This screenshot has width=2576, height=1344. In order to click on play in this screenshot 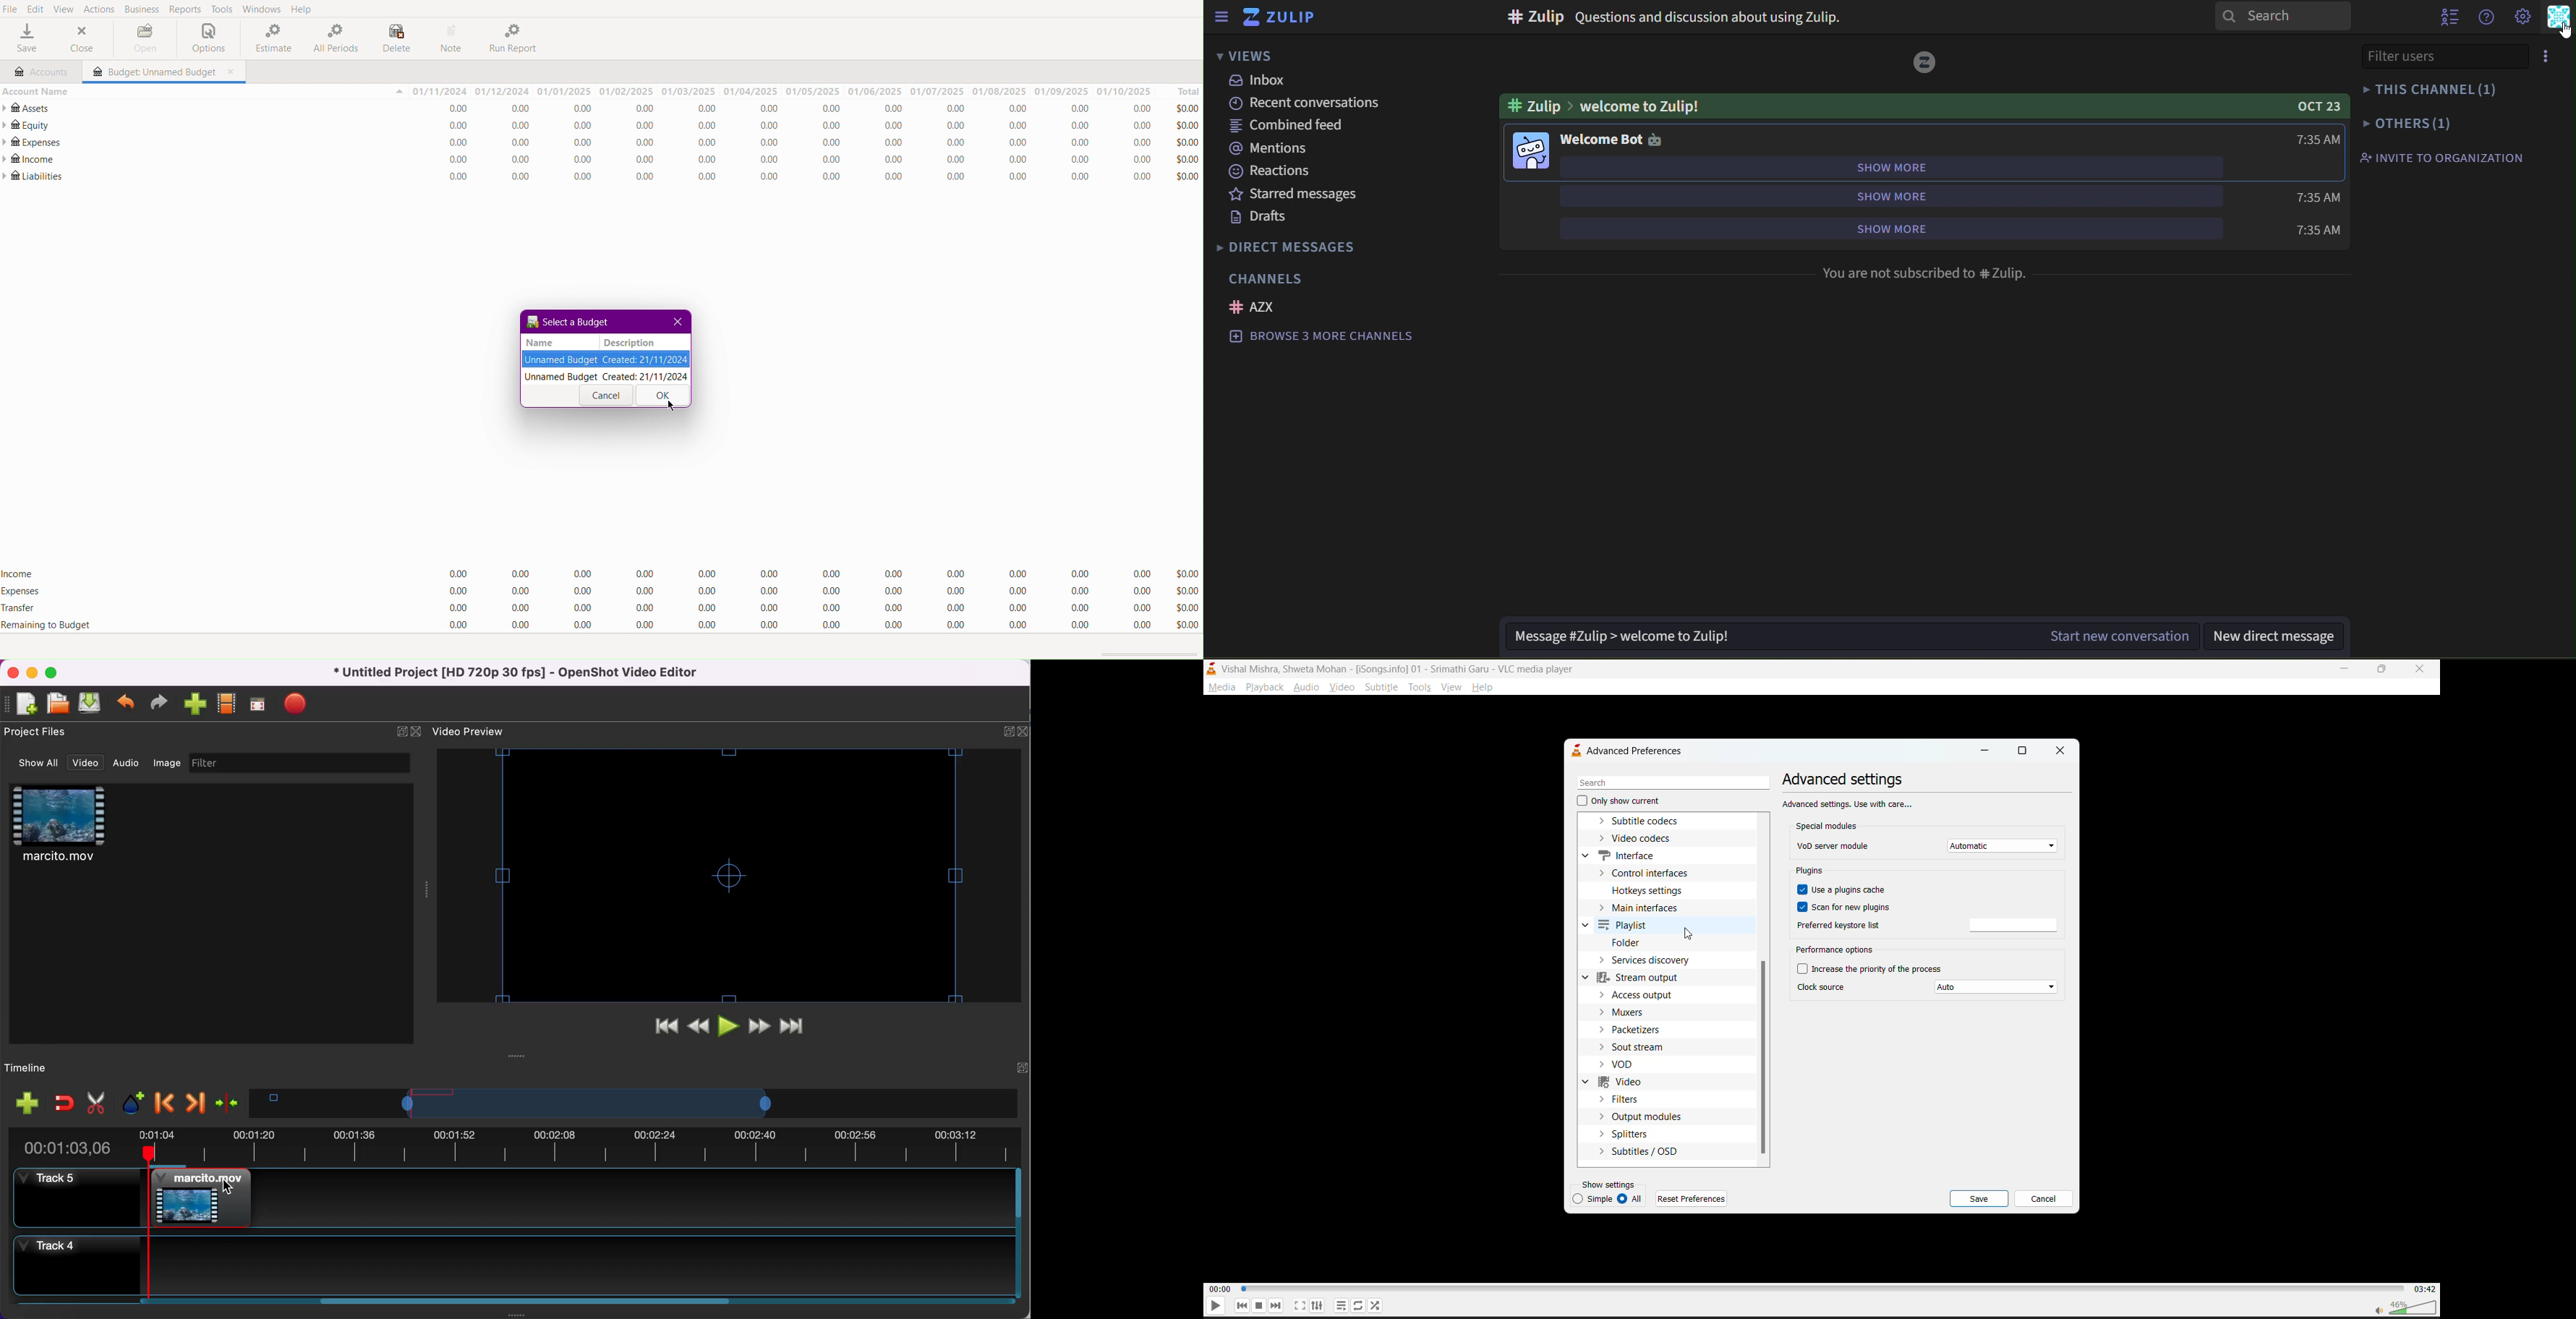, I will do `click(1214, 1307)`.